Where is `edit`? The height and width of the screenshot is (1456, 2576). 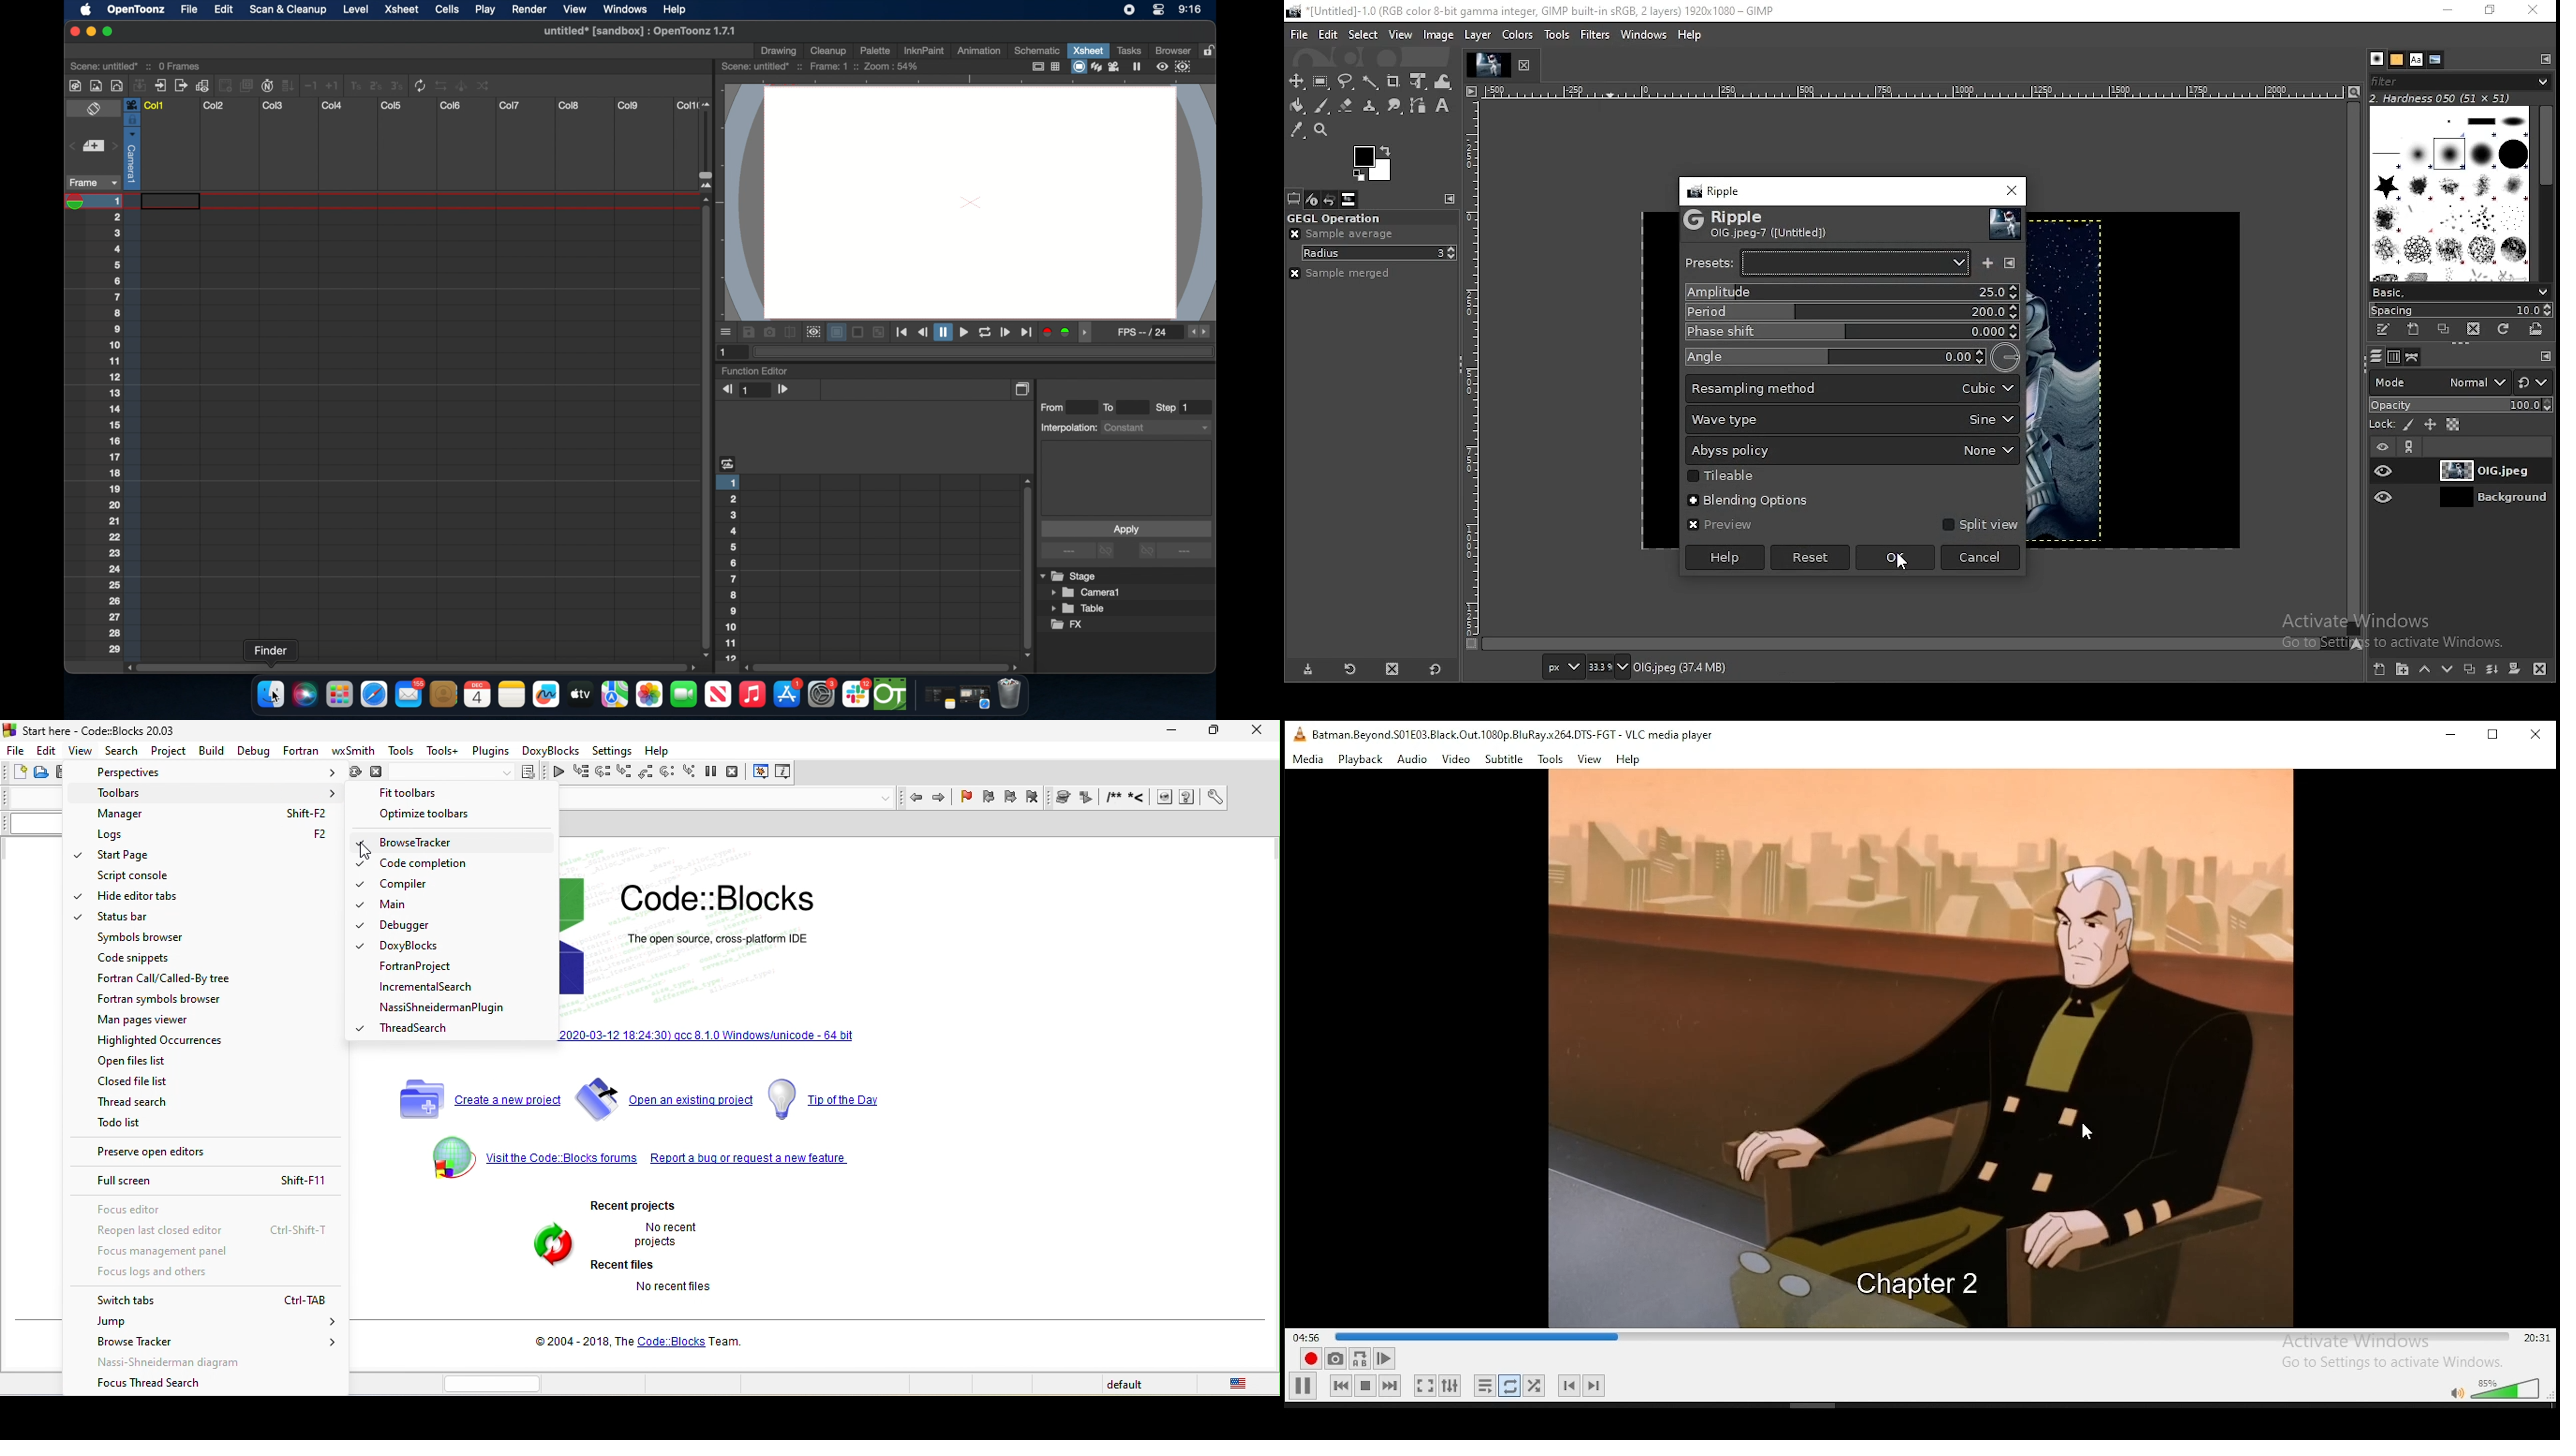 edit is located at coordinates (48, 749).